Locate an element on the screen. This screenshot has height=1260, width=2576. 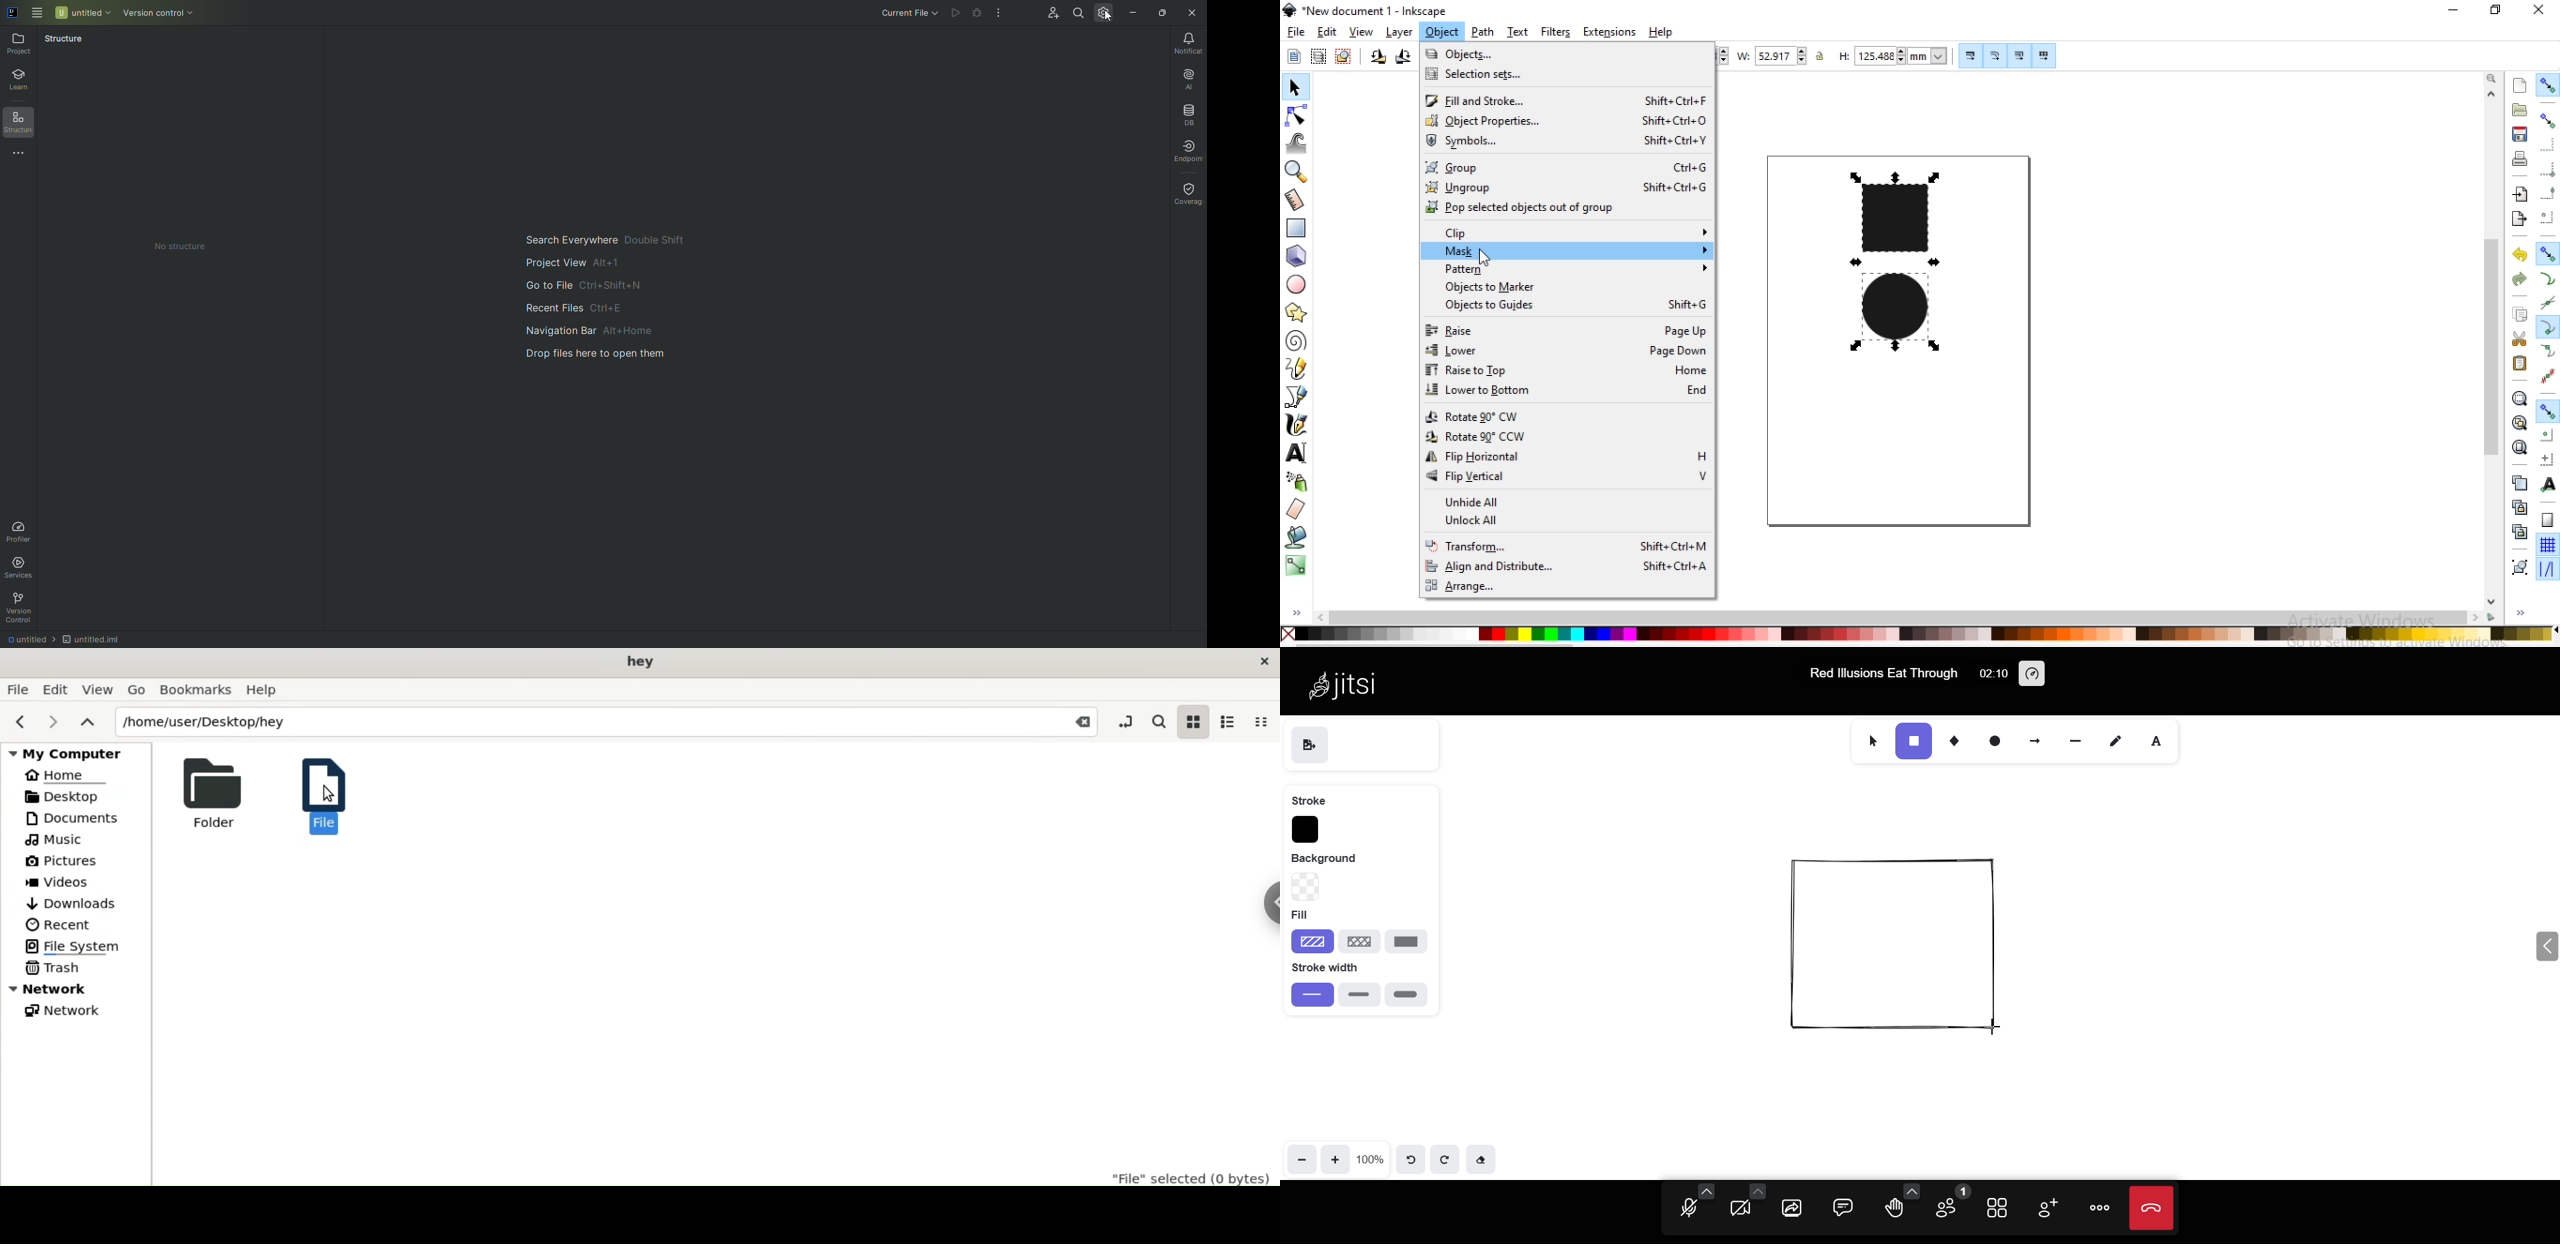
cut selected clone is located at coordinates (2517, 533).